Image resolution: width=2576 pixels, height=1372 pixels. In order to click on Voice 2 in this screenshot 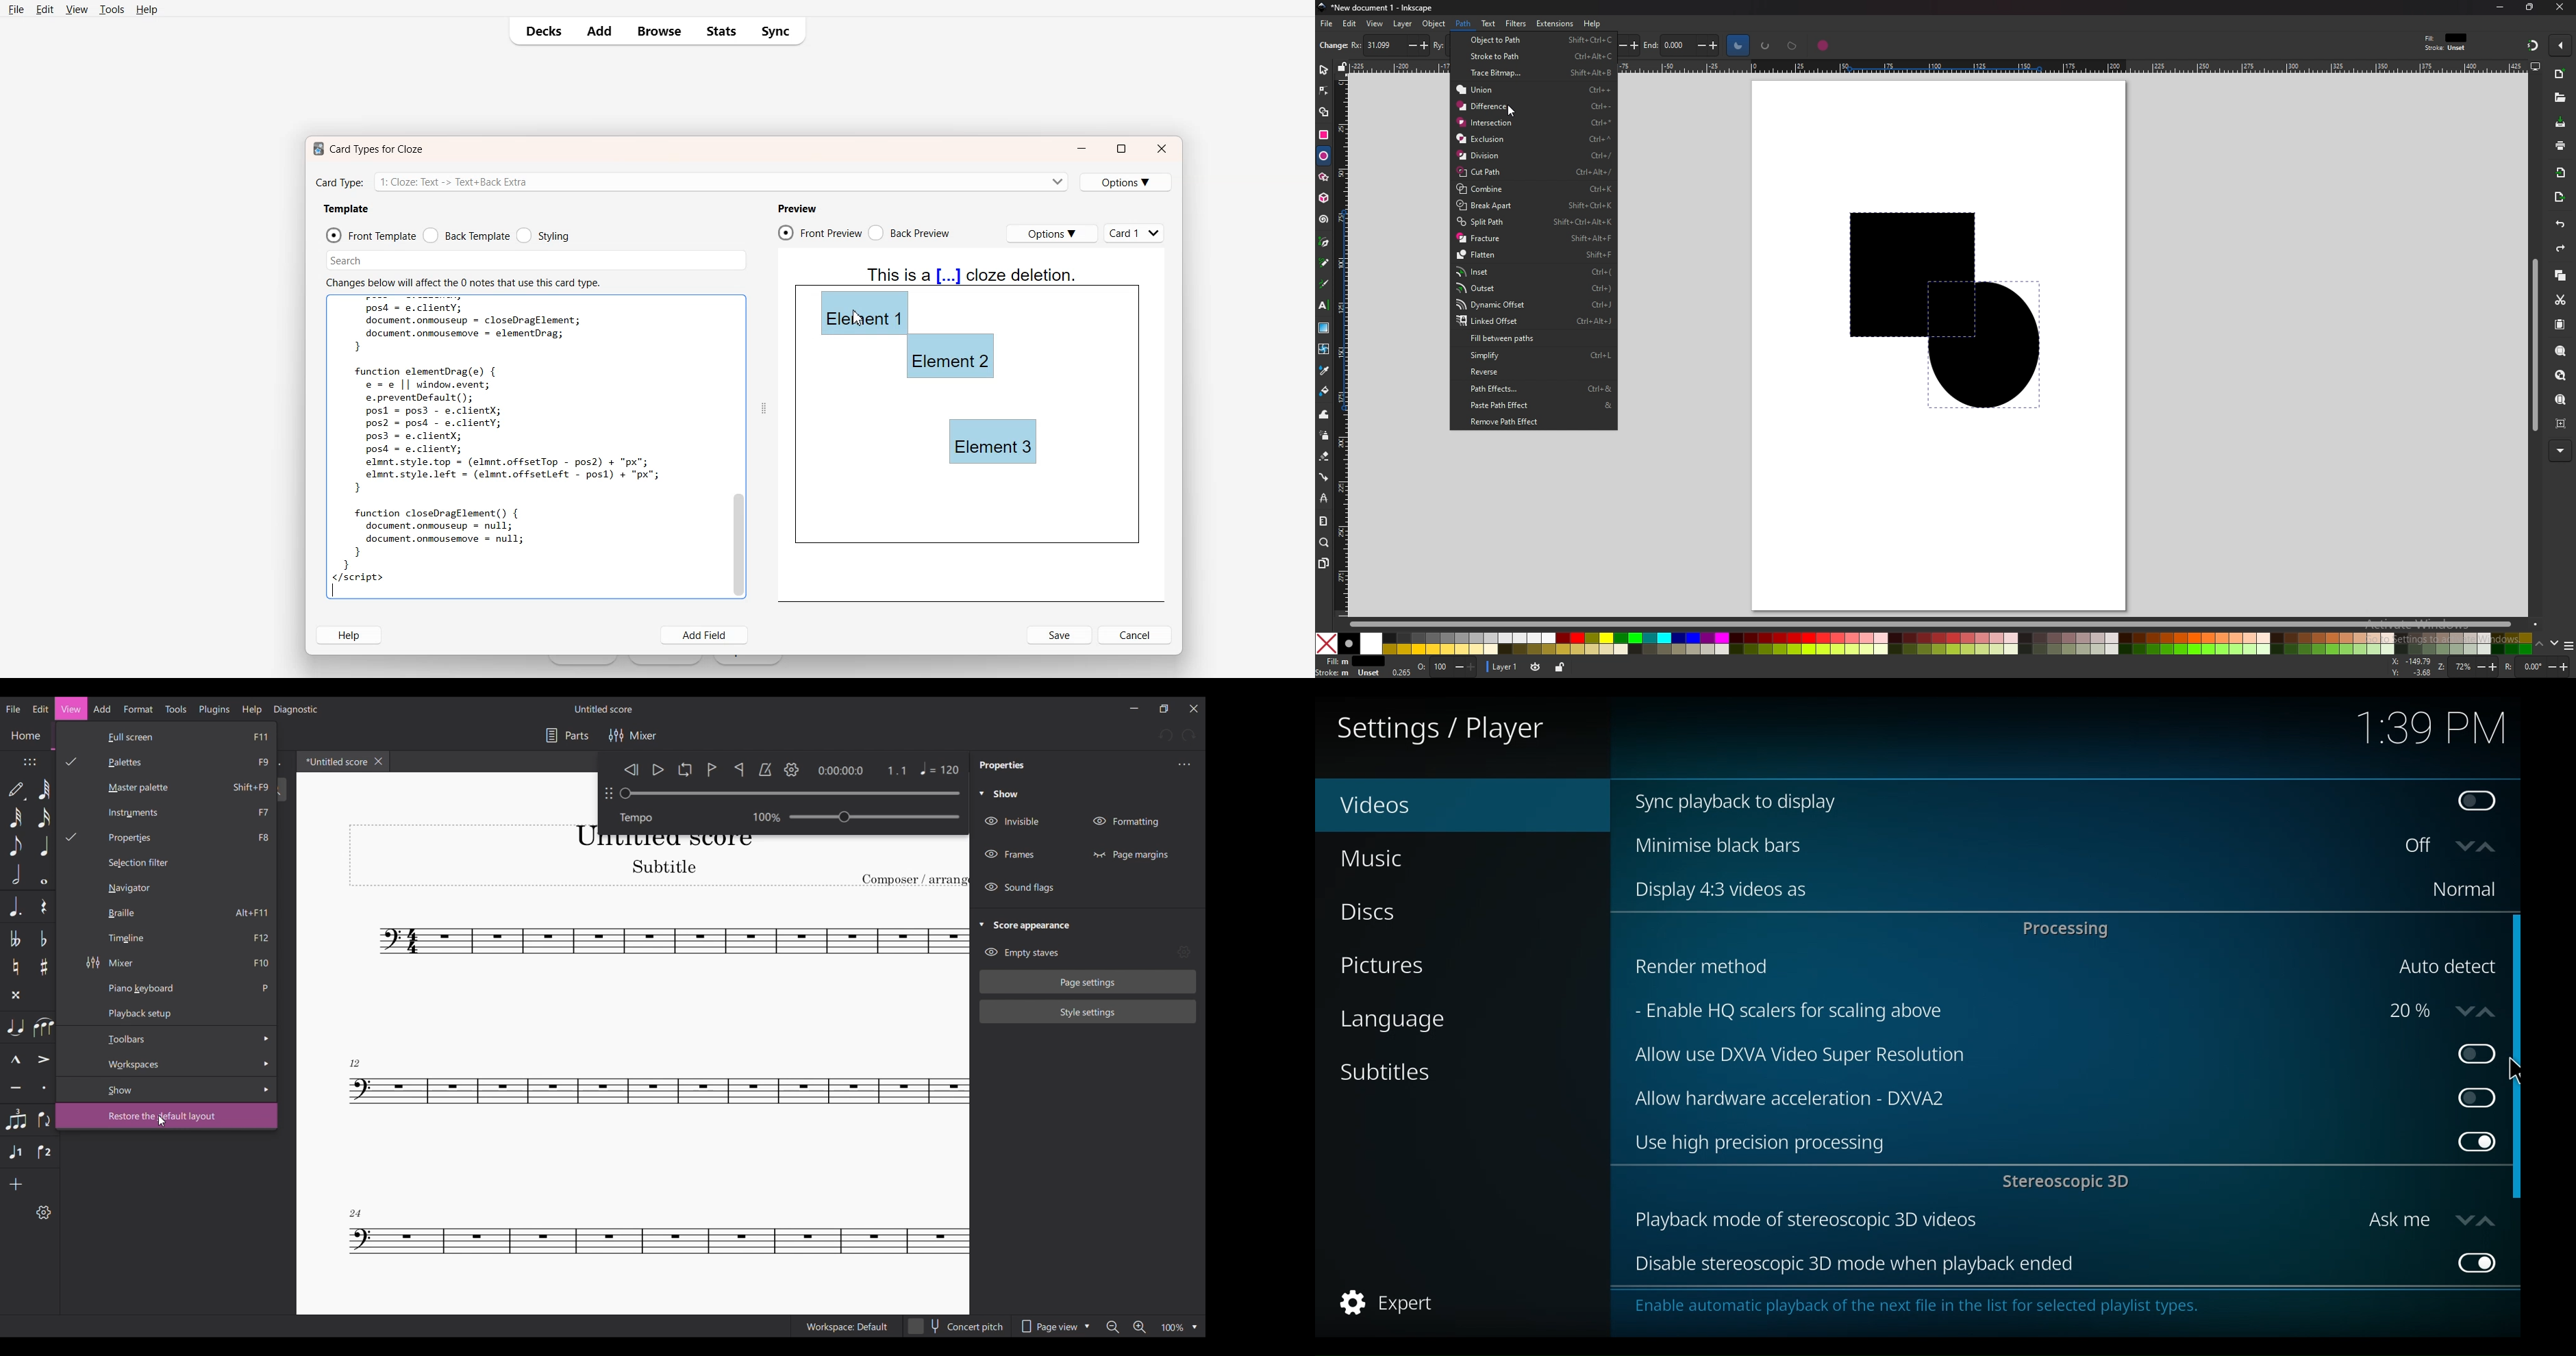, I will do `click(44, 1153)`.